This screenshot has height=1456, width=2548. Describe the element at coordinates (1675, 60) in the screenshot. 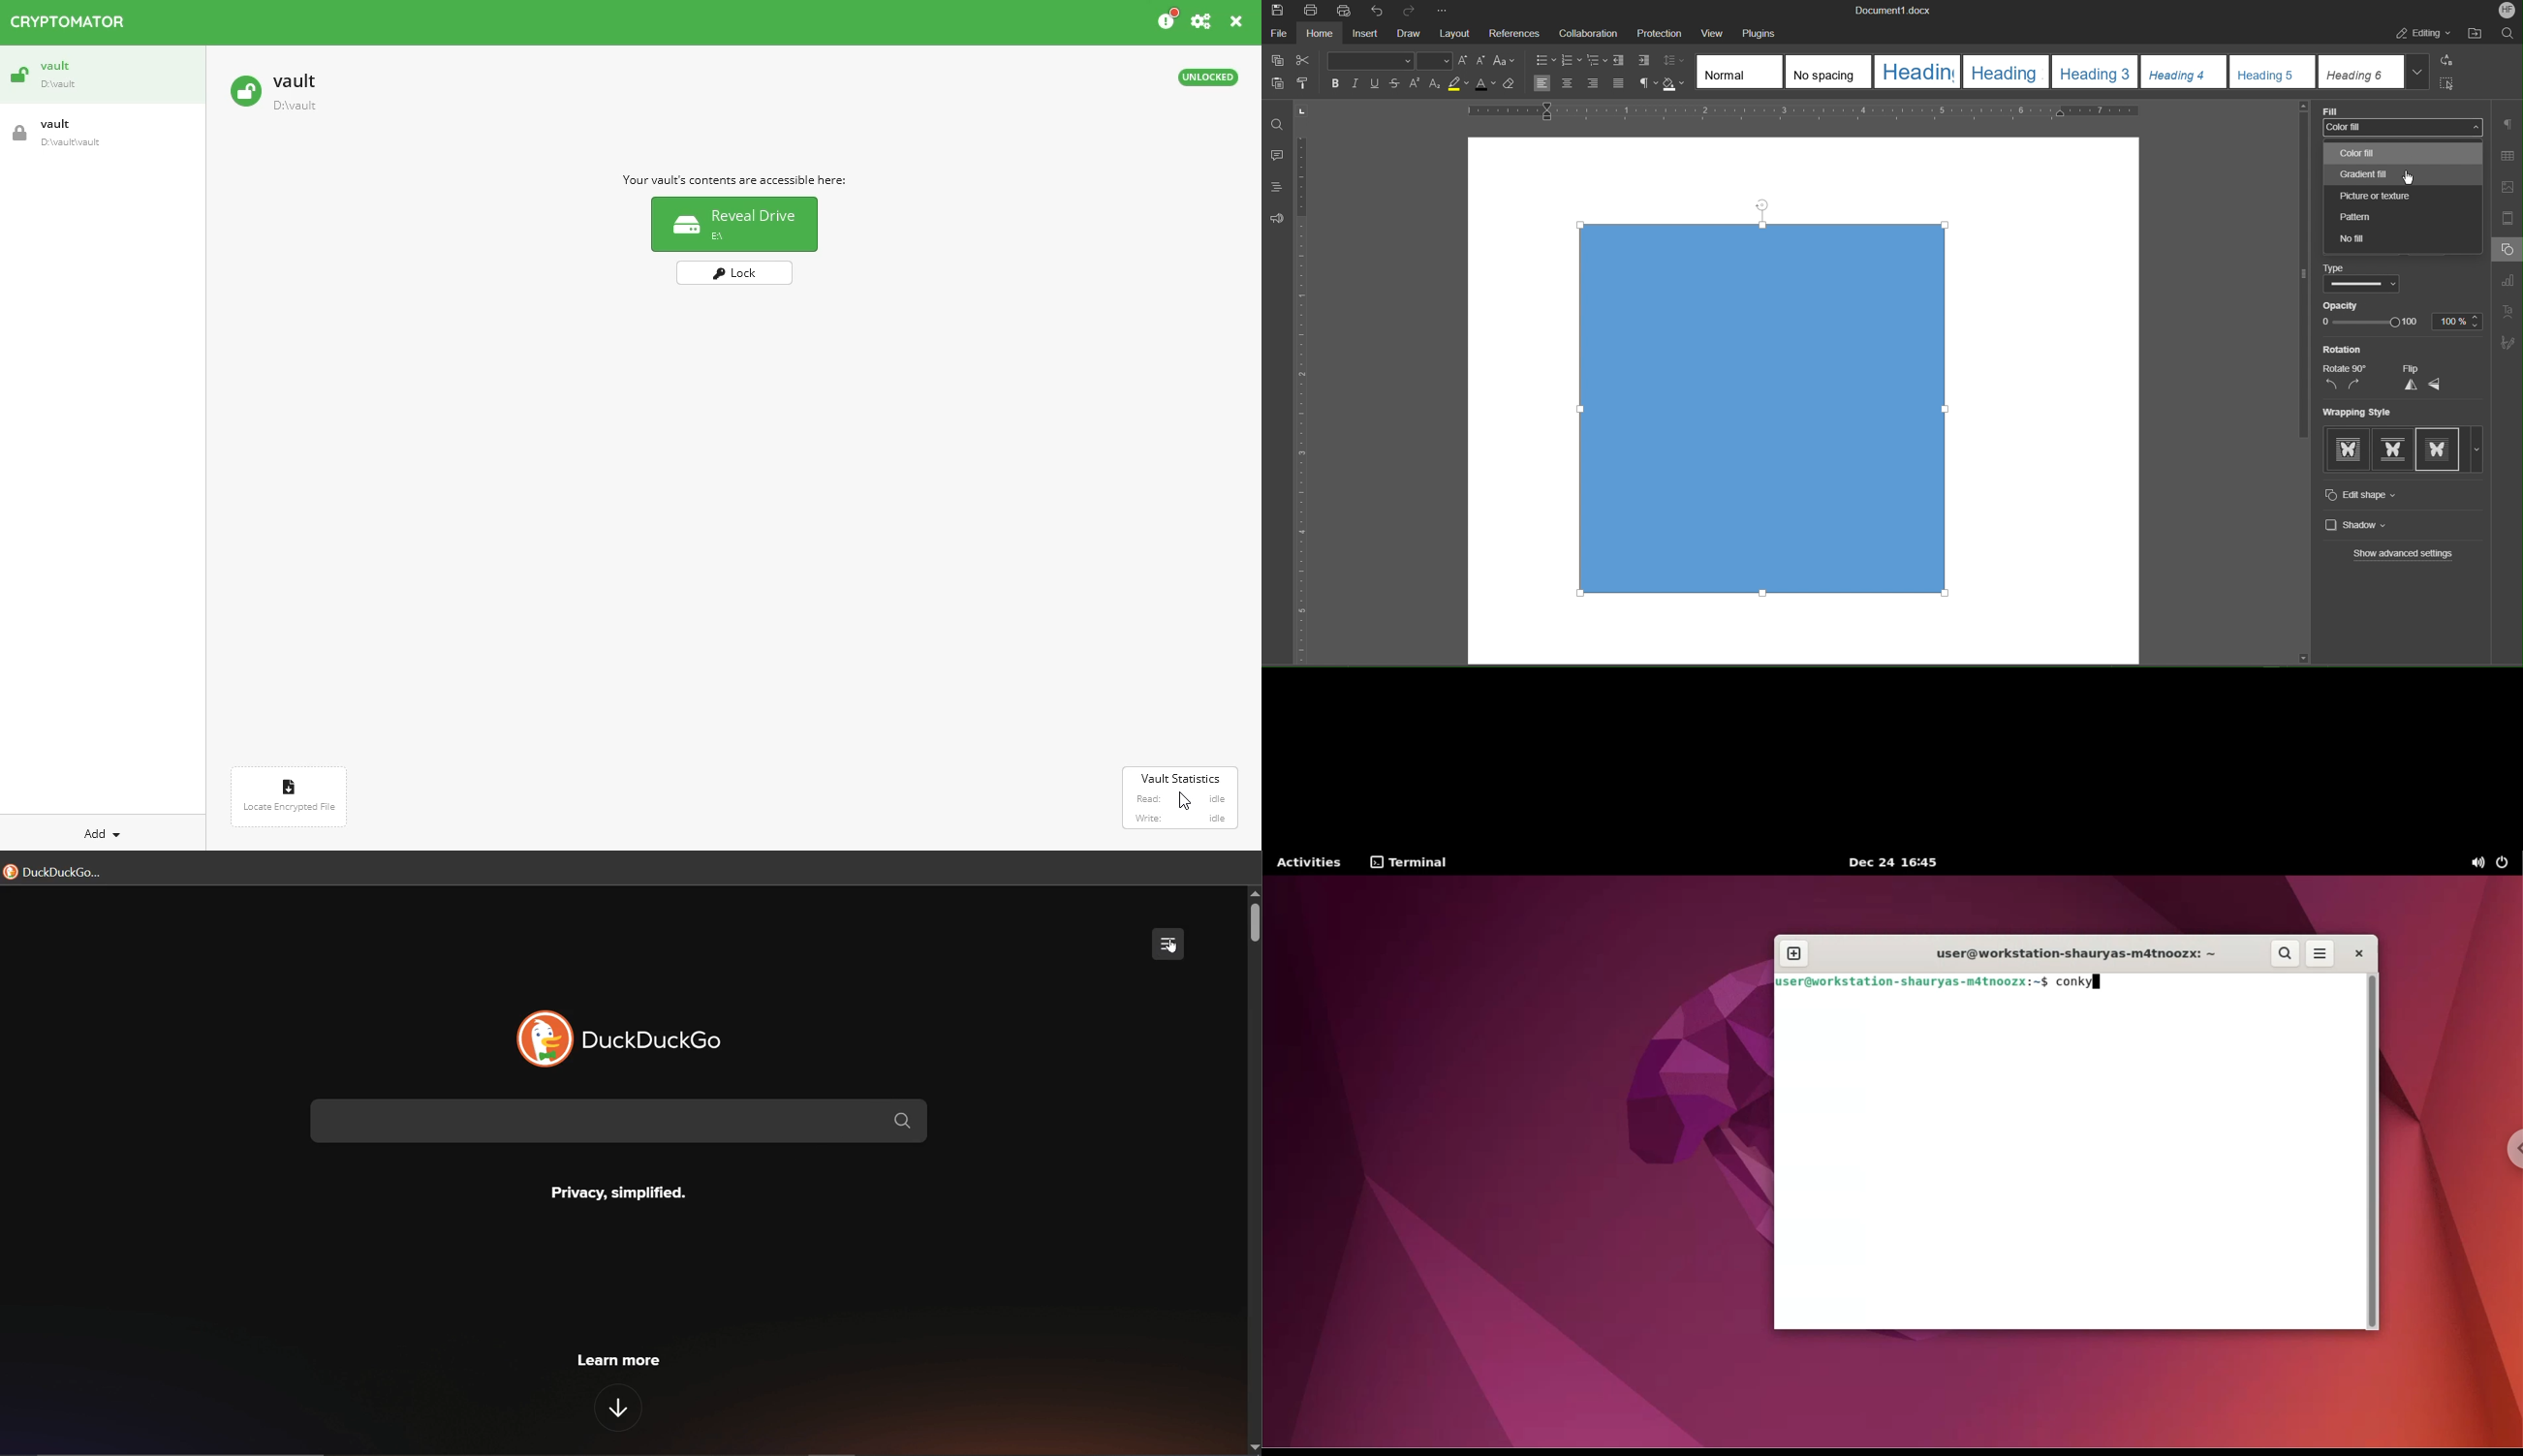

I see `Line spacing` at that location.